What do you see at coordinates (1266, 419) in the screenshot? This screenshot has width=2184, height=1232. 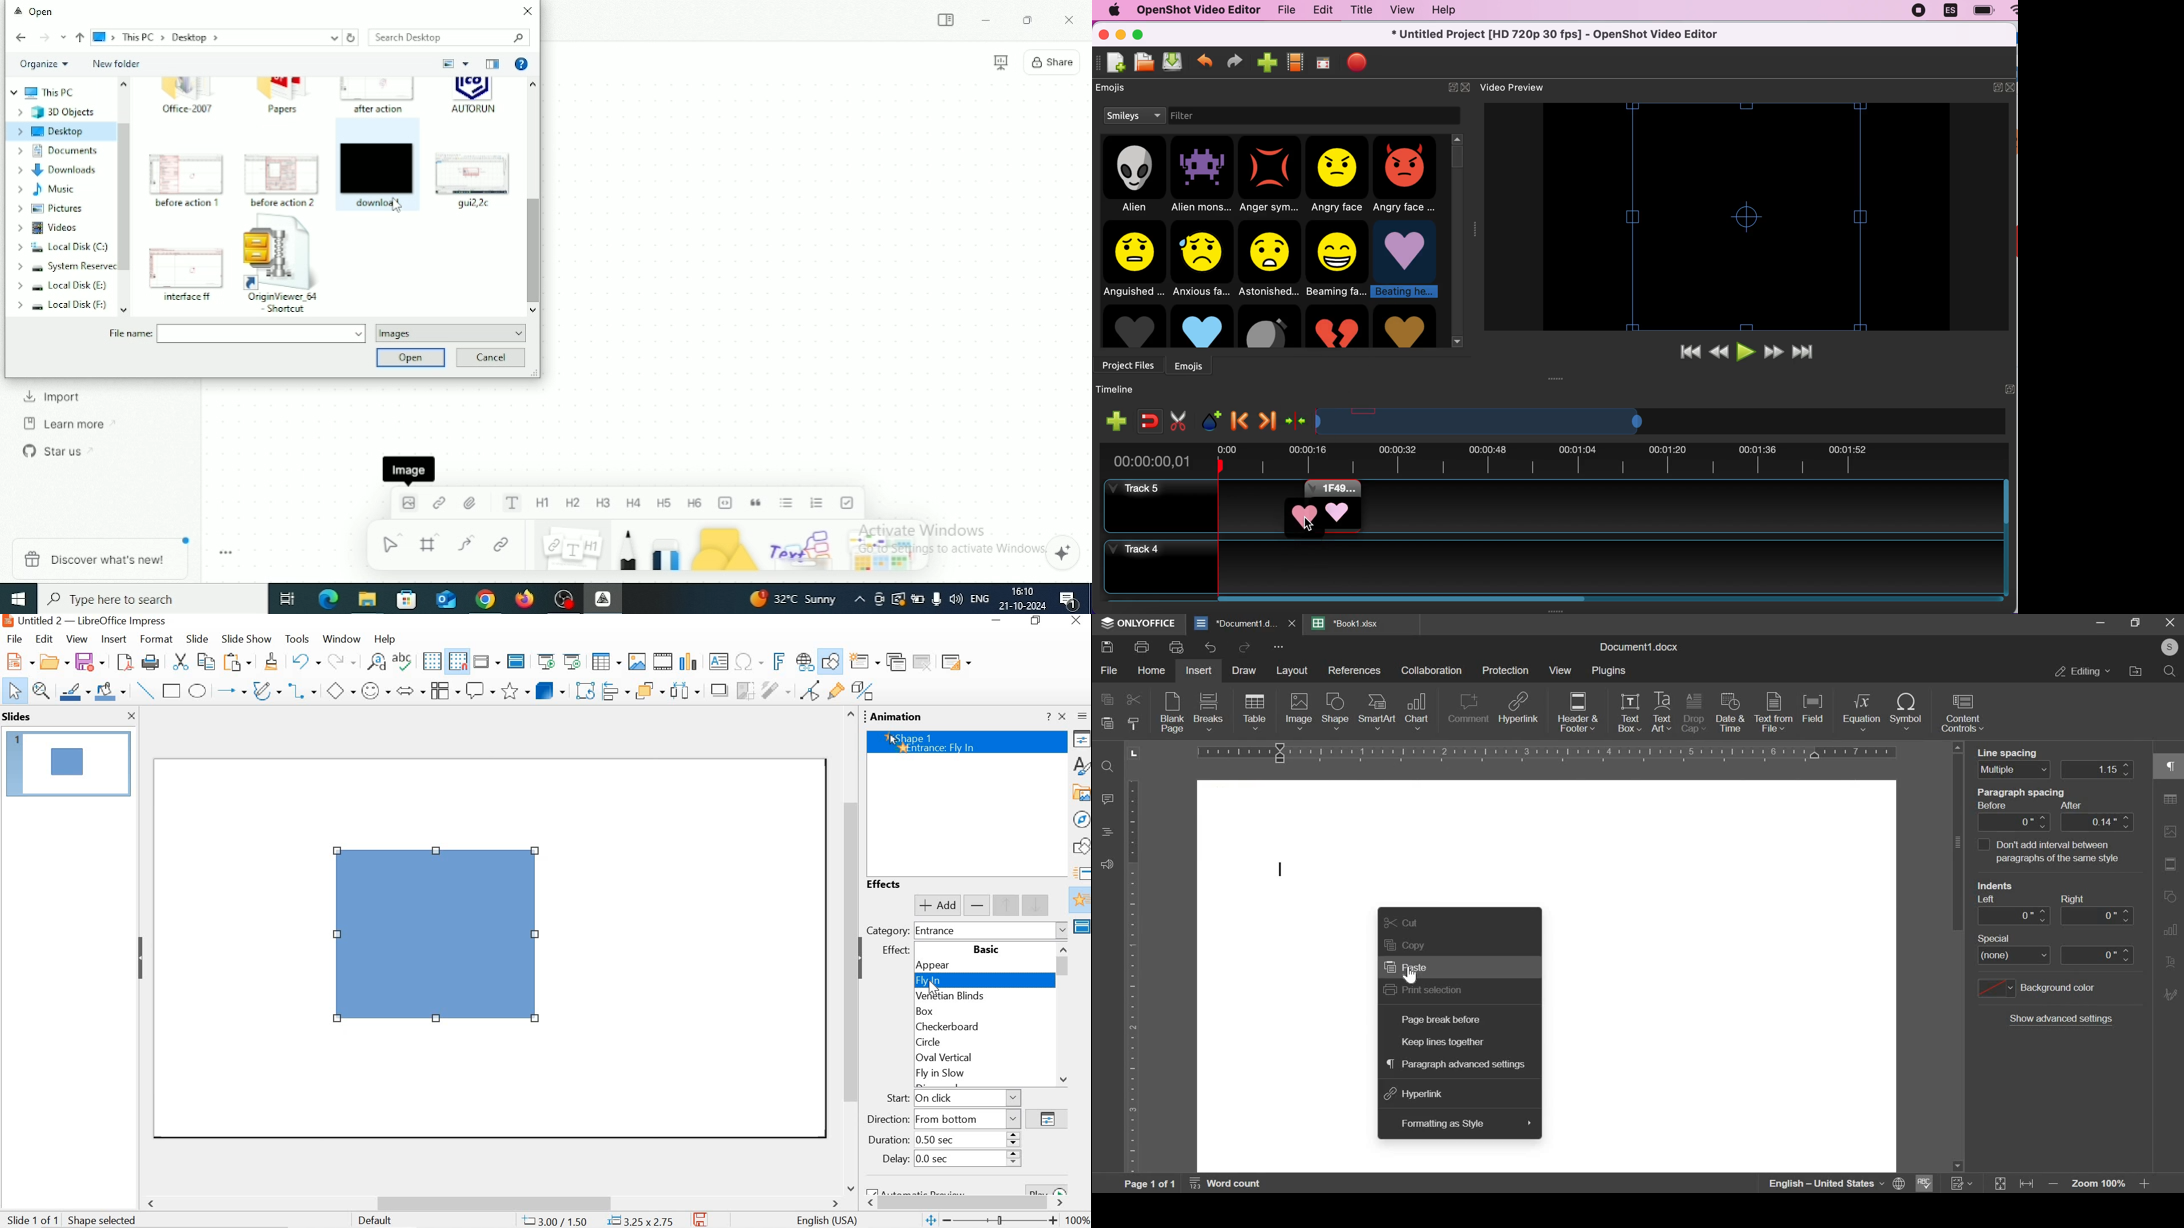 I see `next marker` at bounding box center [1266, 419].